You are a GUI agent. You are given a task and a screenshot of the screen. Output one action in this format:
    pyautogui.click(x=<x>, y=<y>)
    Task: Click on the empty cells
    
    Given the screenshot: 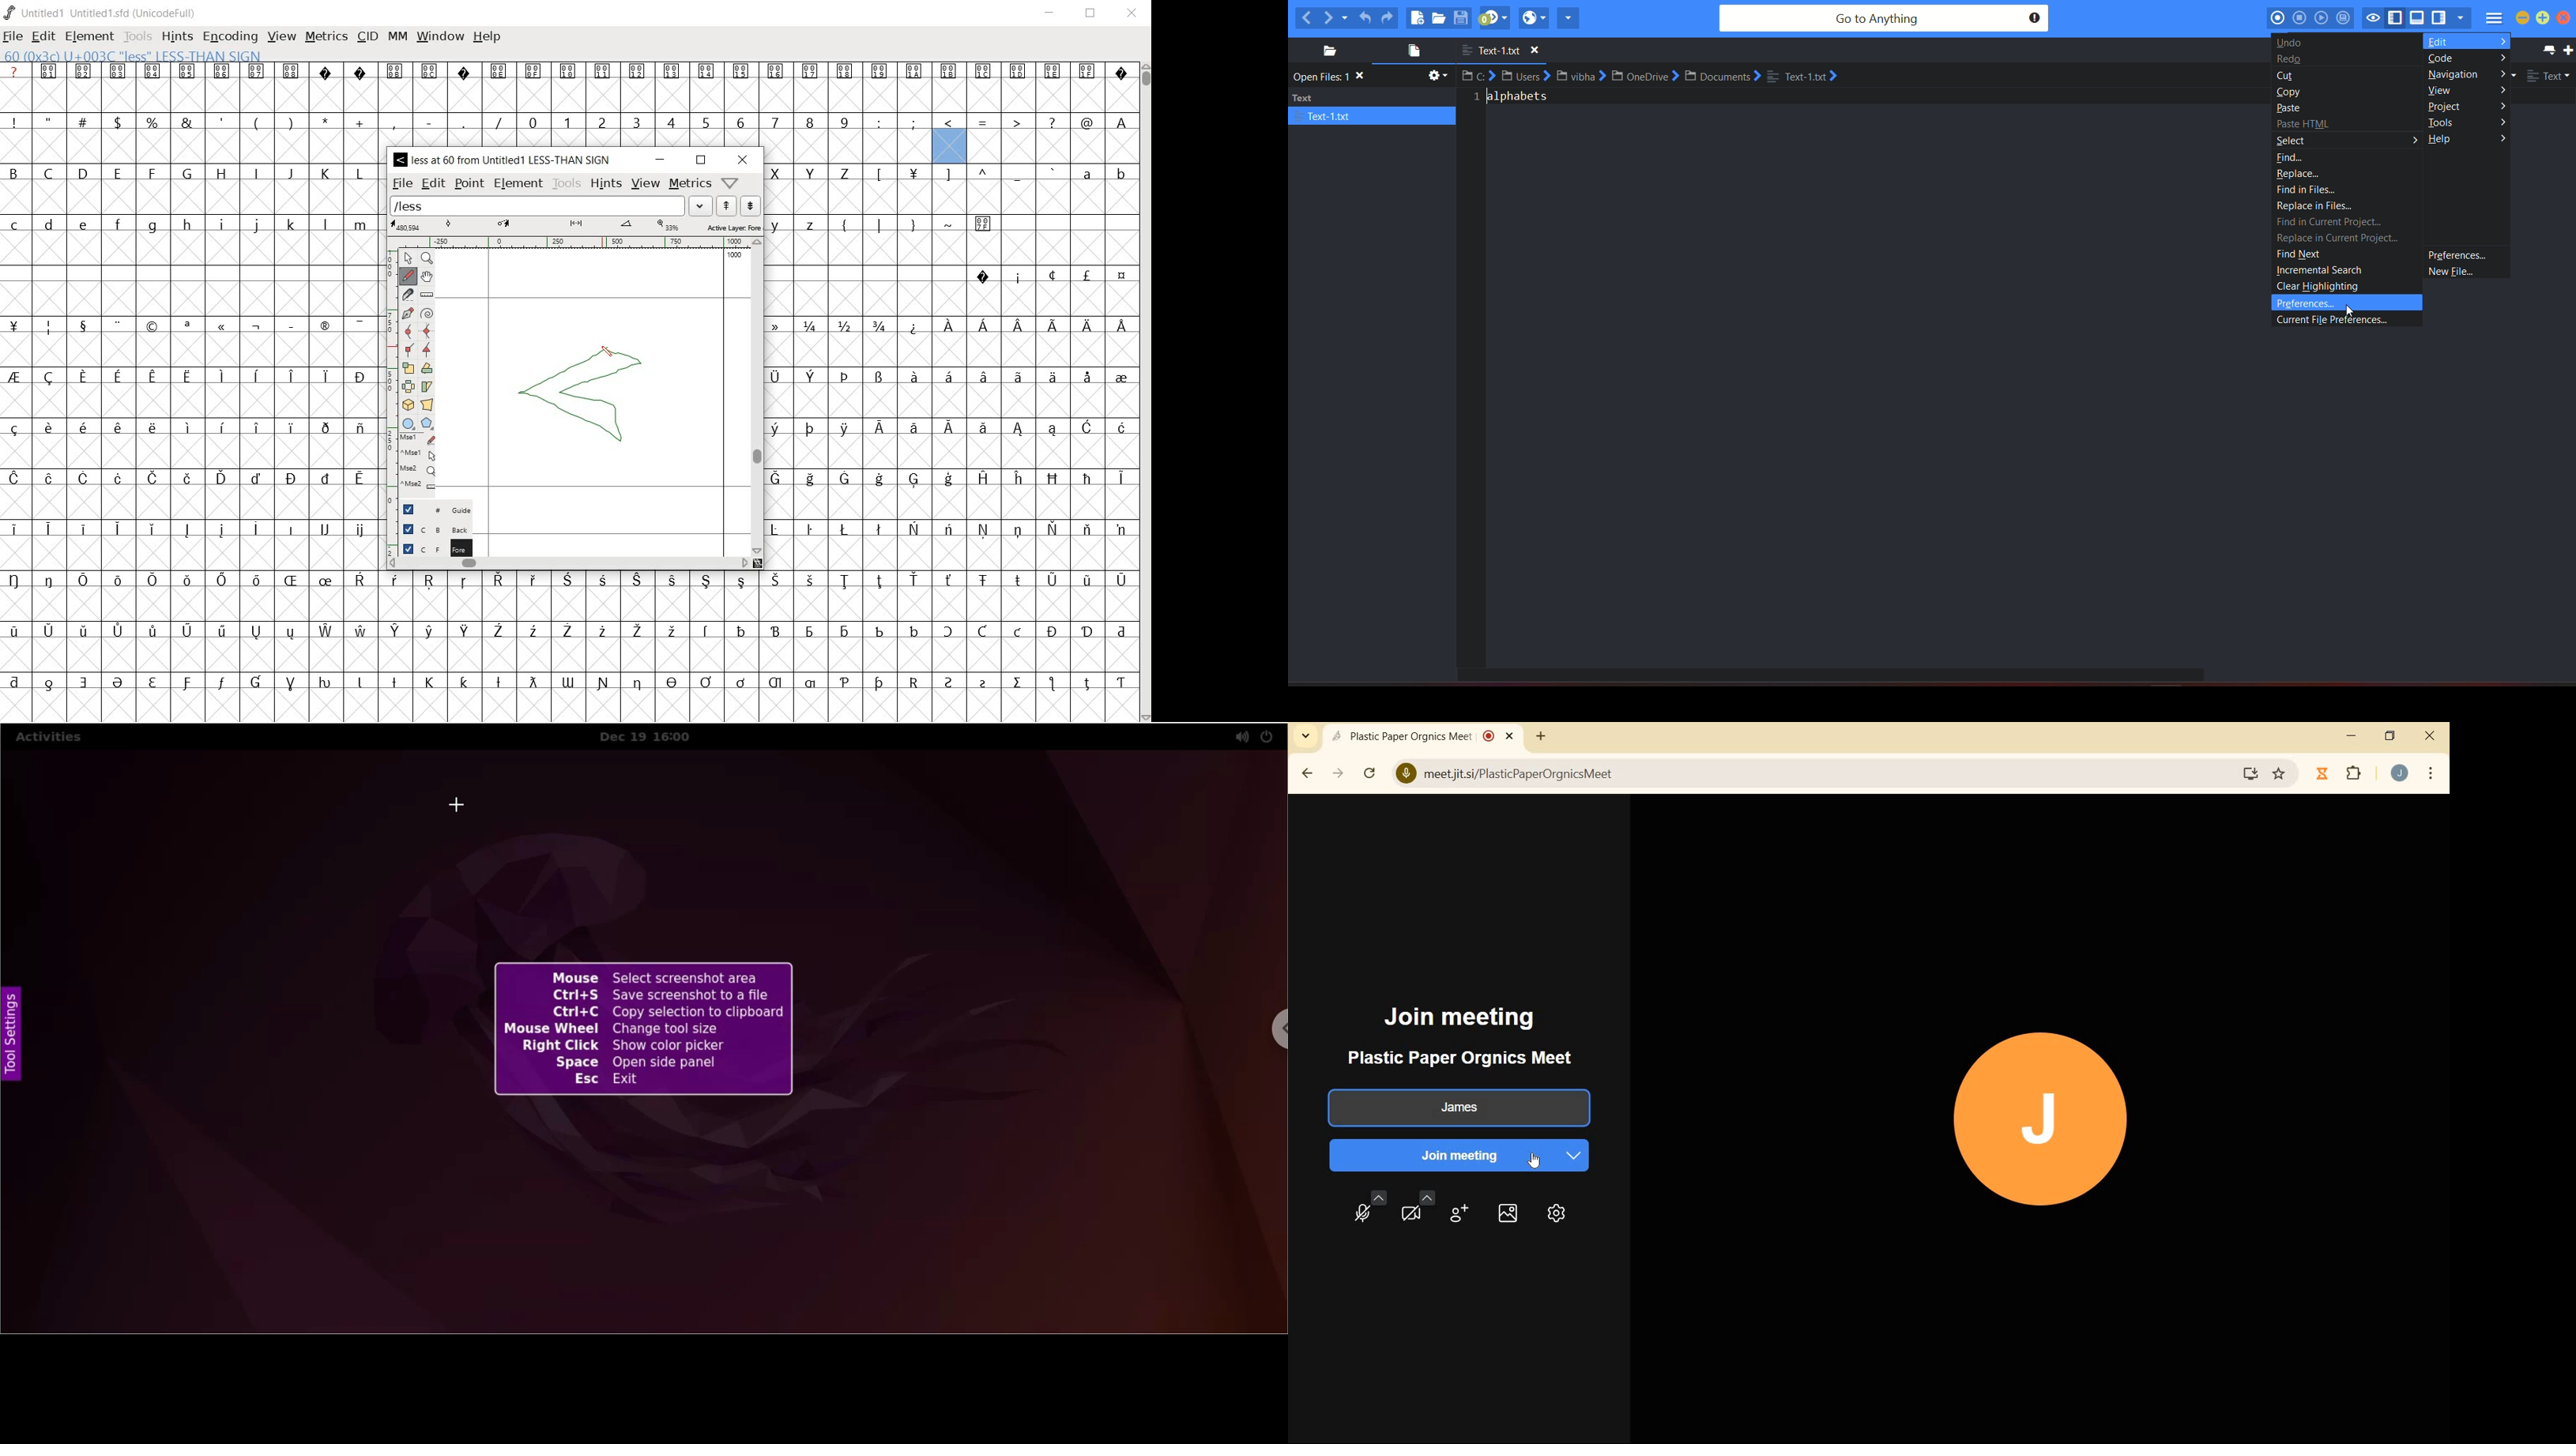 What is the action you would take?
    pyautogui.click(x=950, y=299)
    